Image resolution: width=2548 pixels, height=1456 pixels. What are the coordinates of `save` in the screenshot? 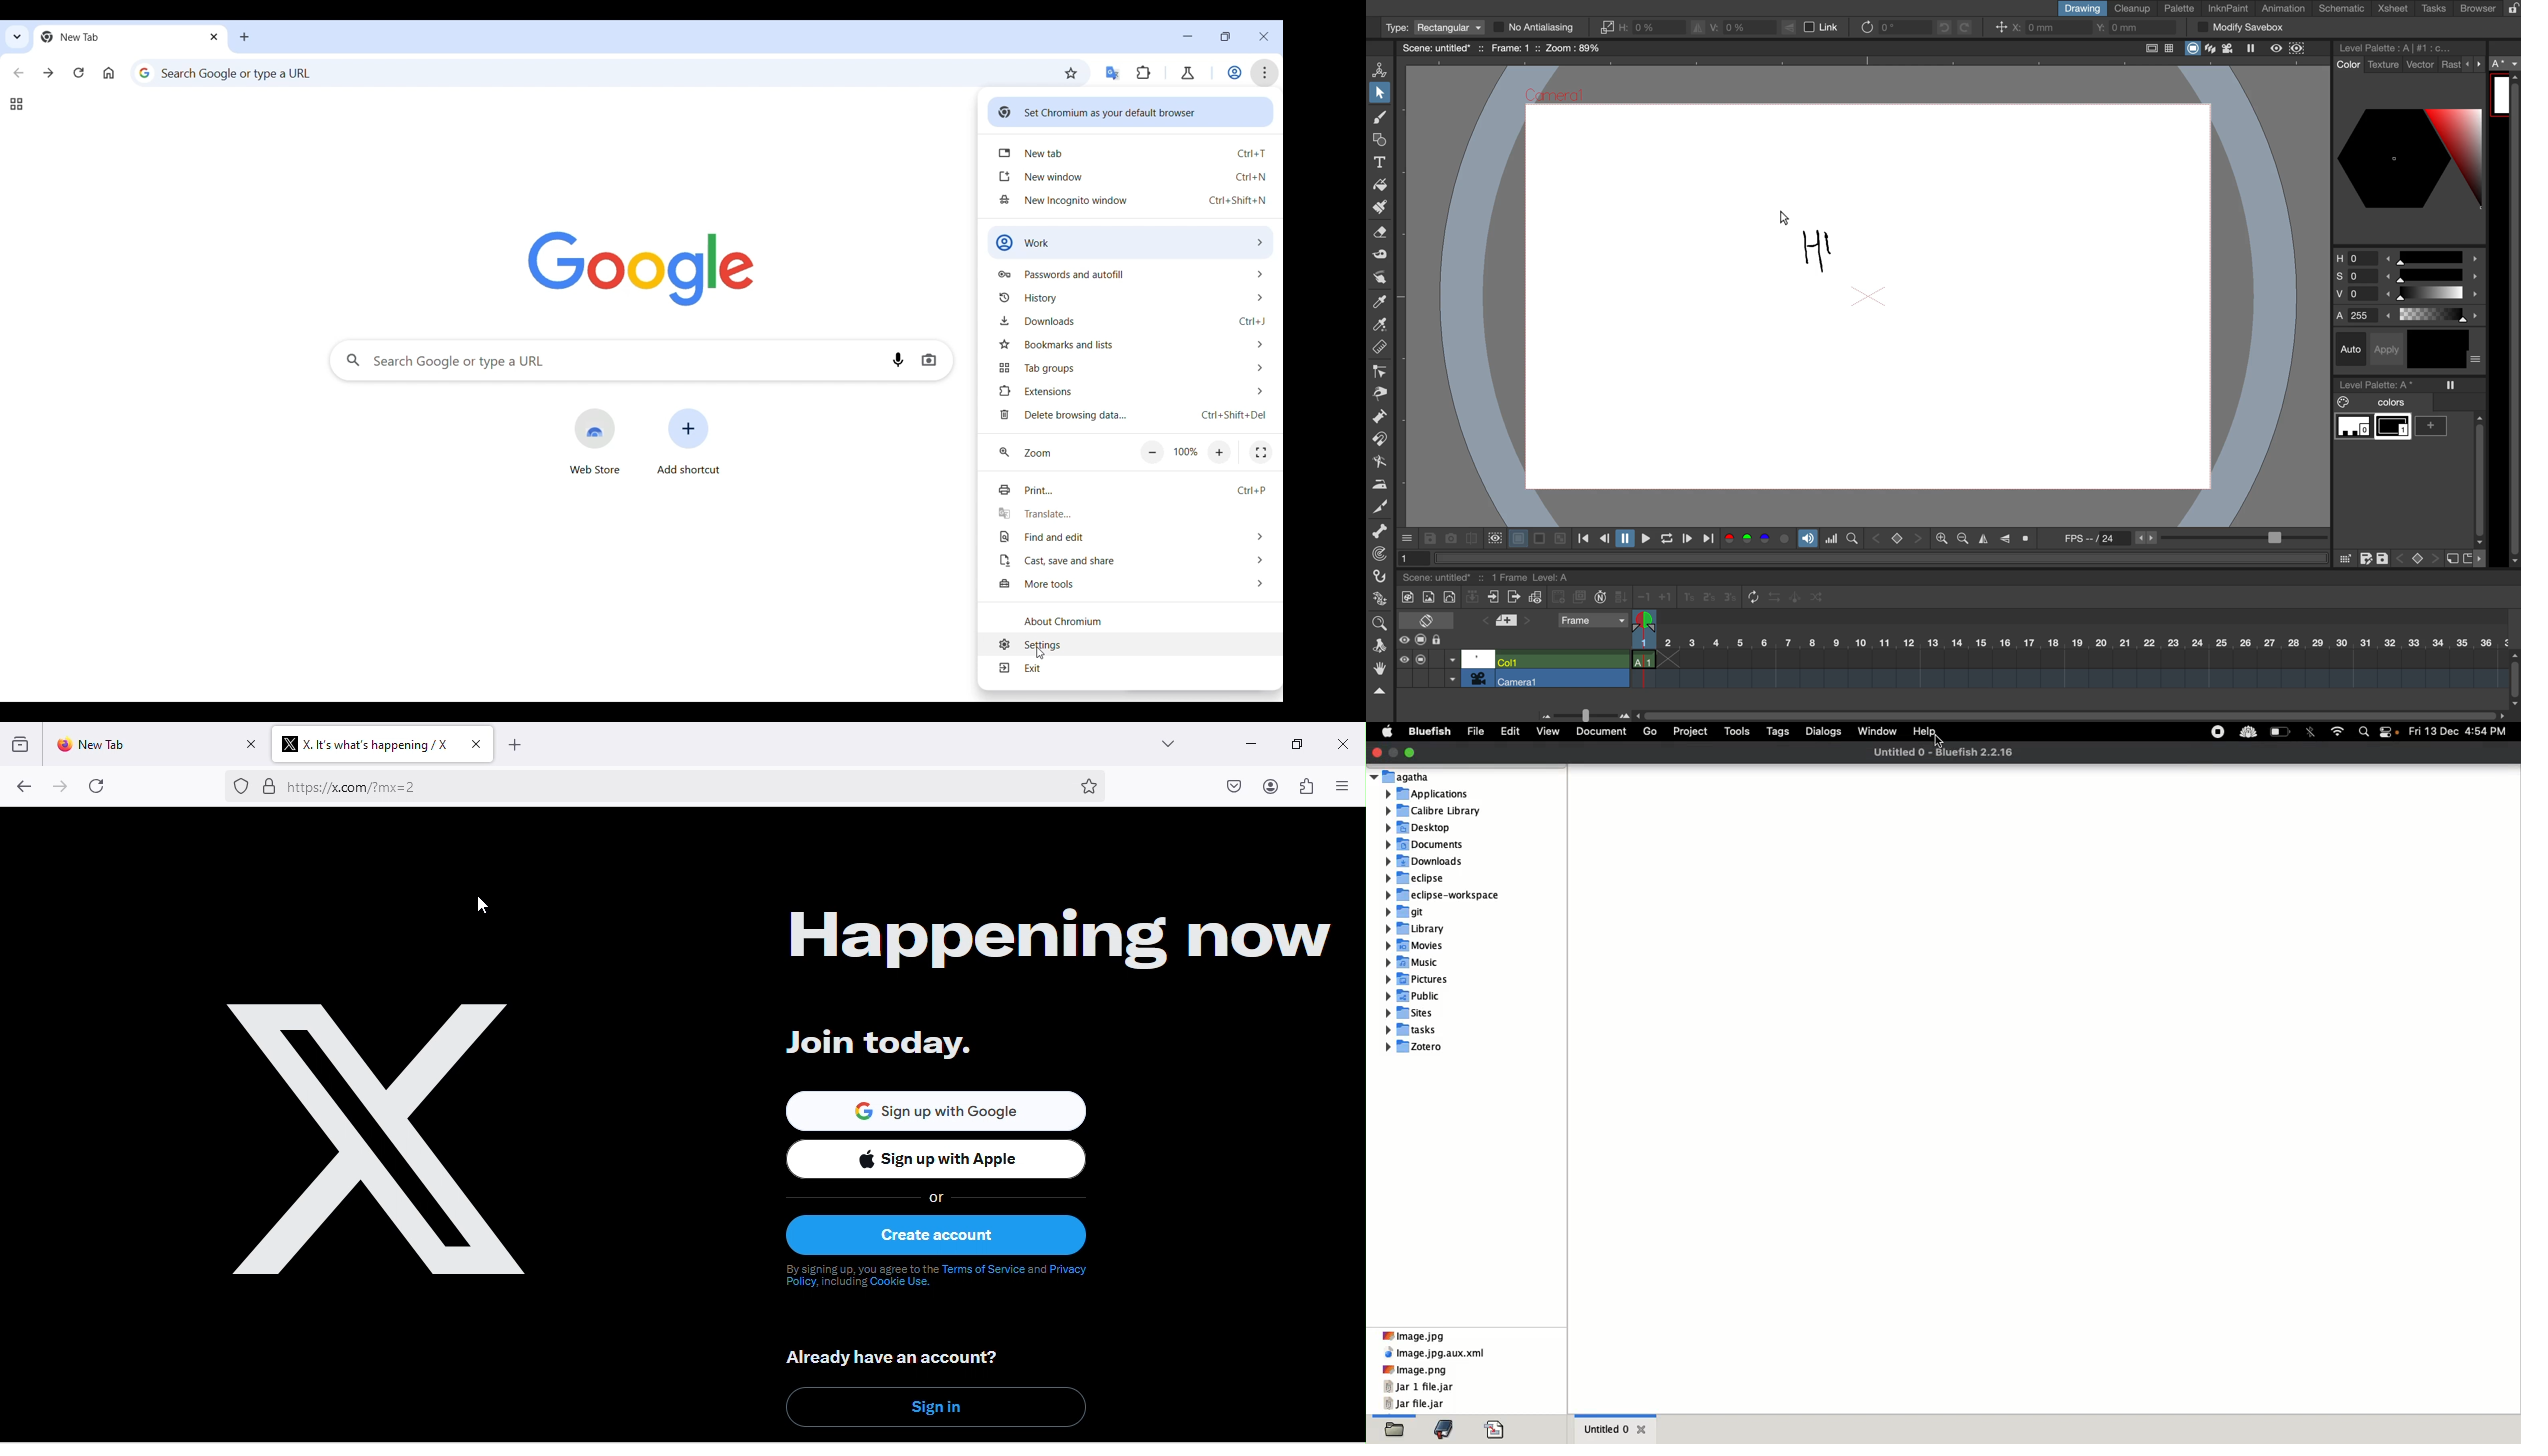 It's located at (2384, 557).